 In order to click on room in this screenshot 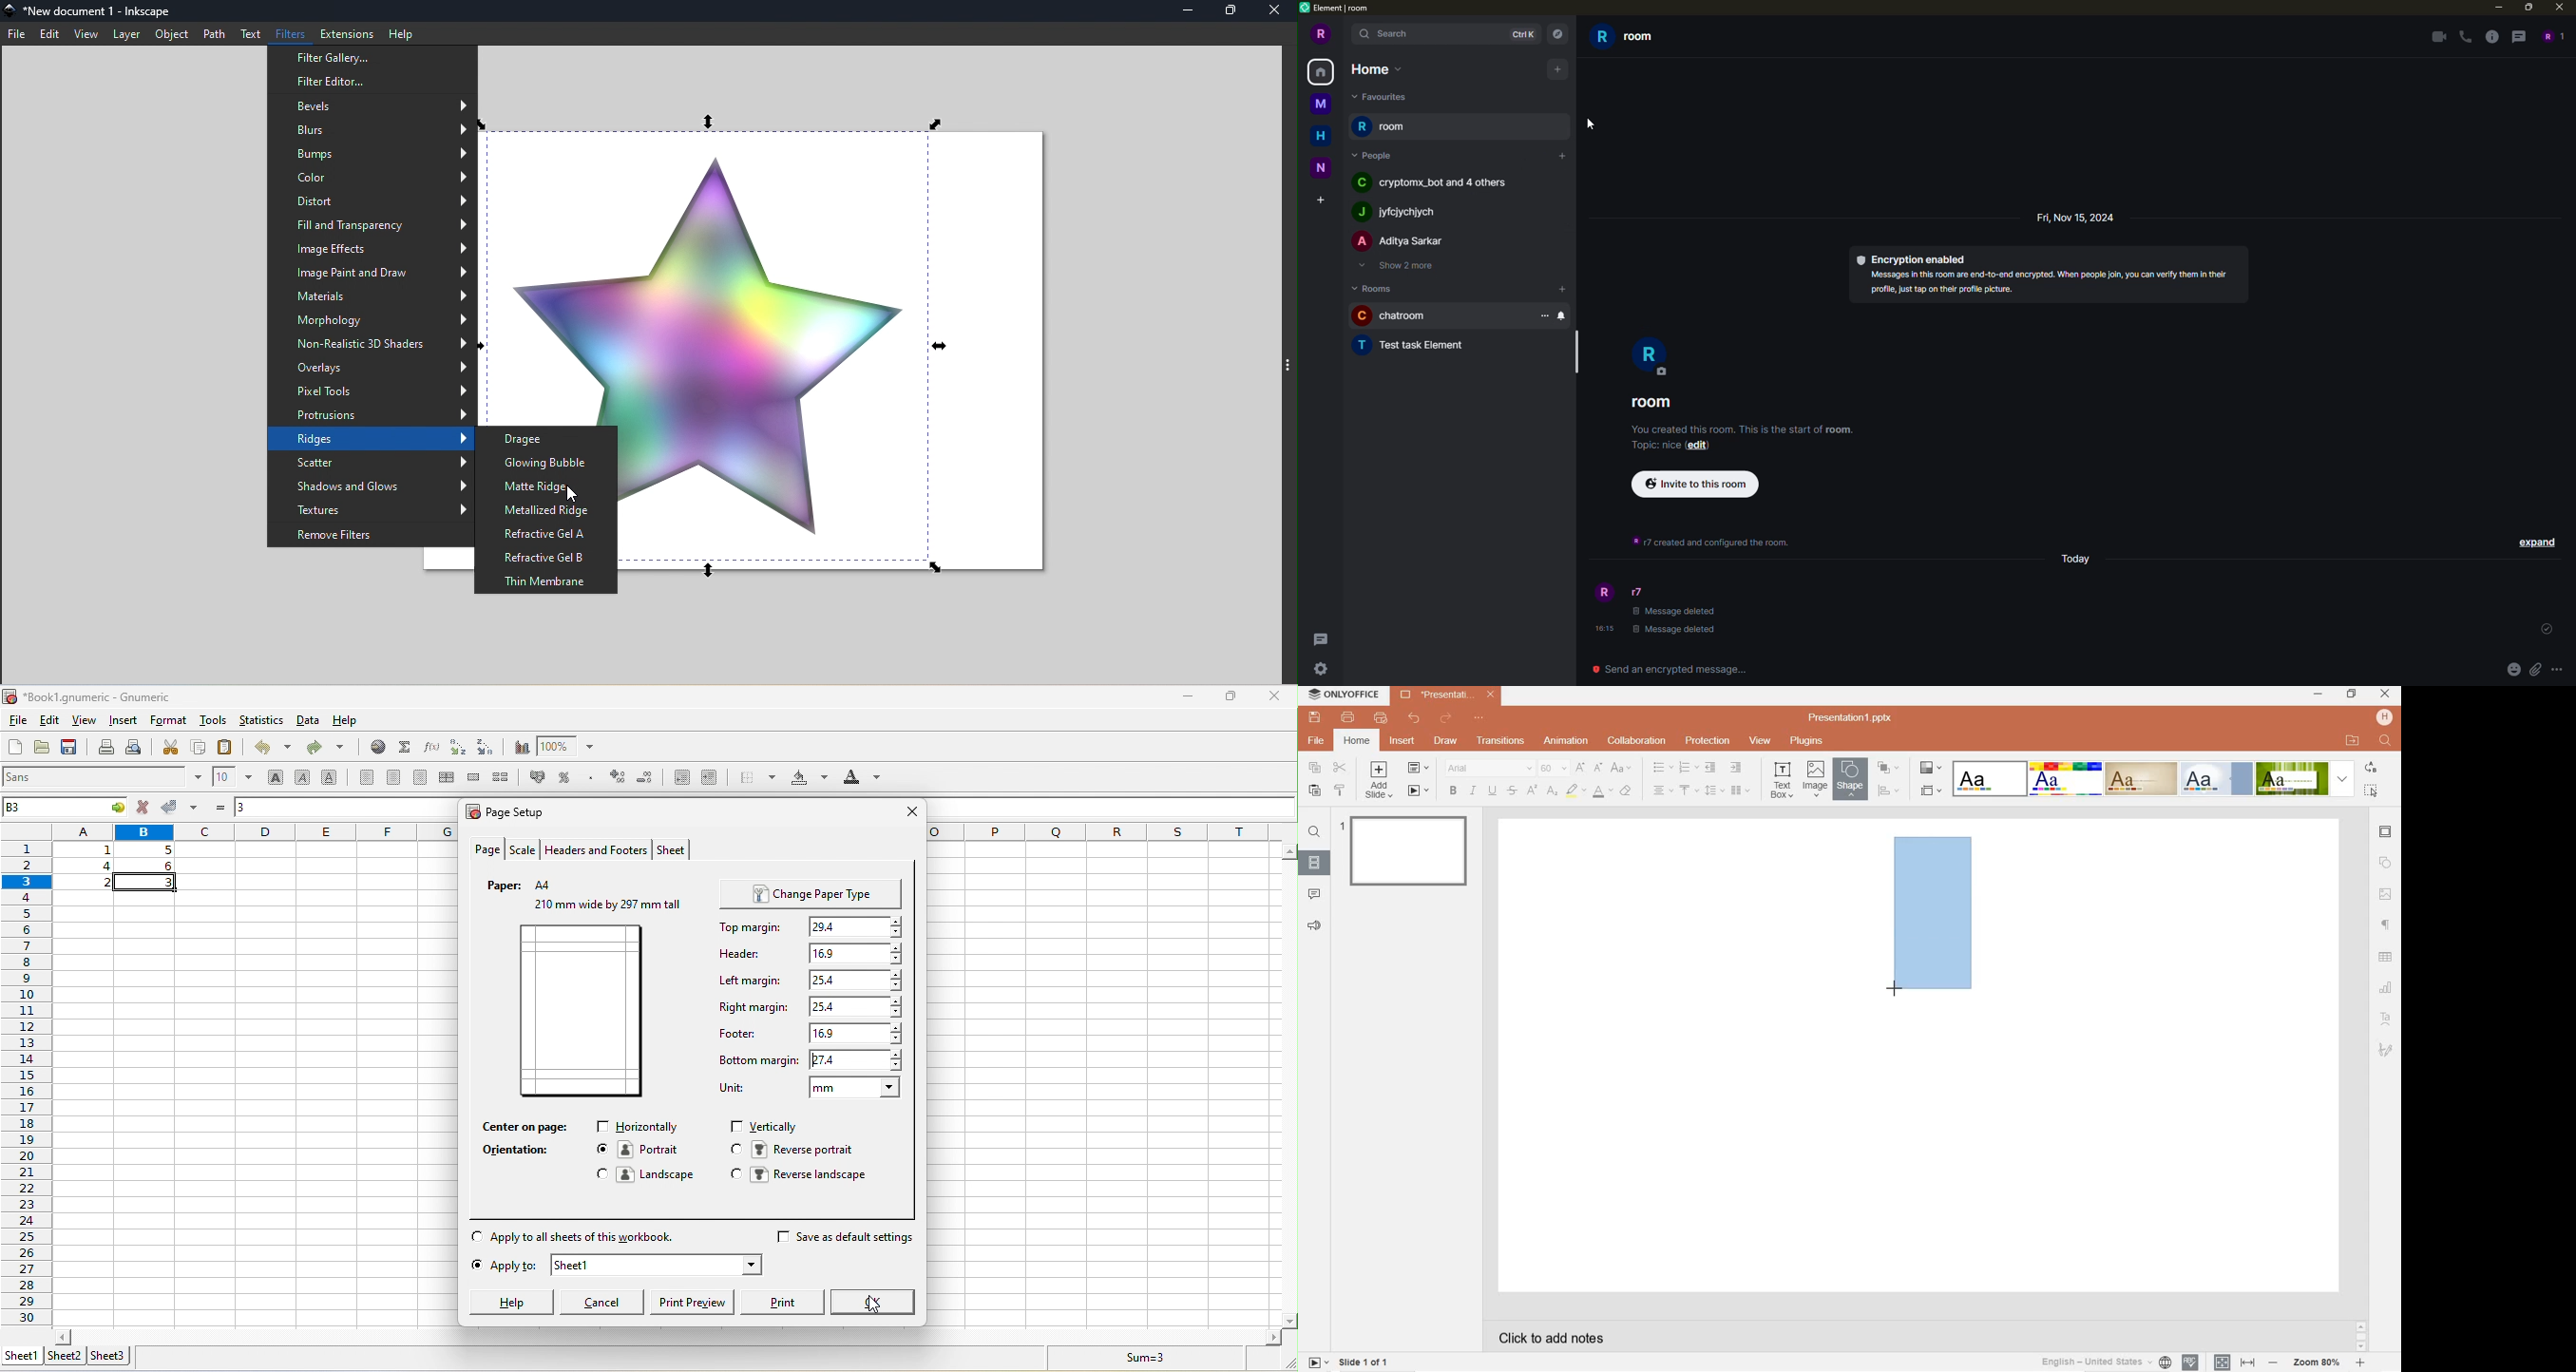, I will do `click(1383, 125)`.